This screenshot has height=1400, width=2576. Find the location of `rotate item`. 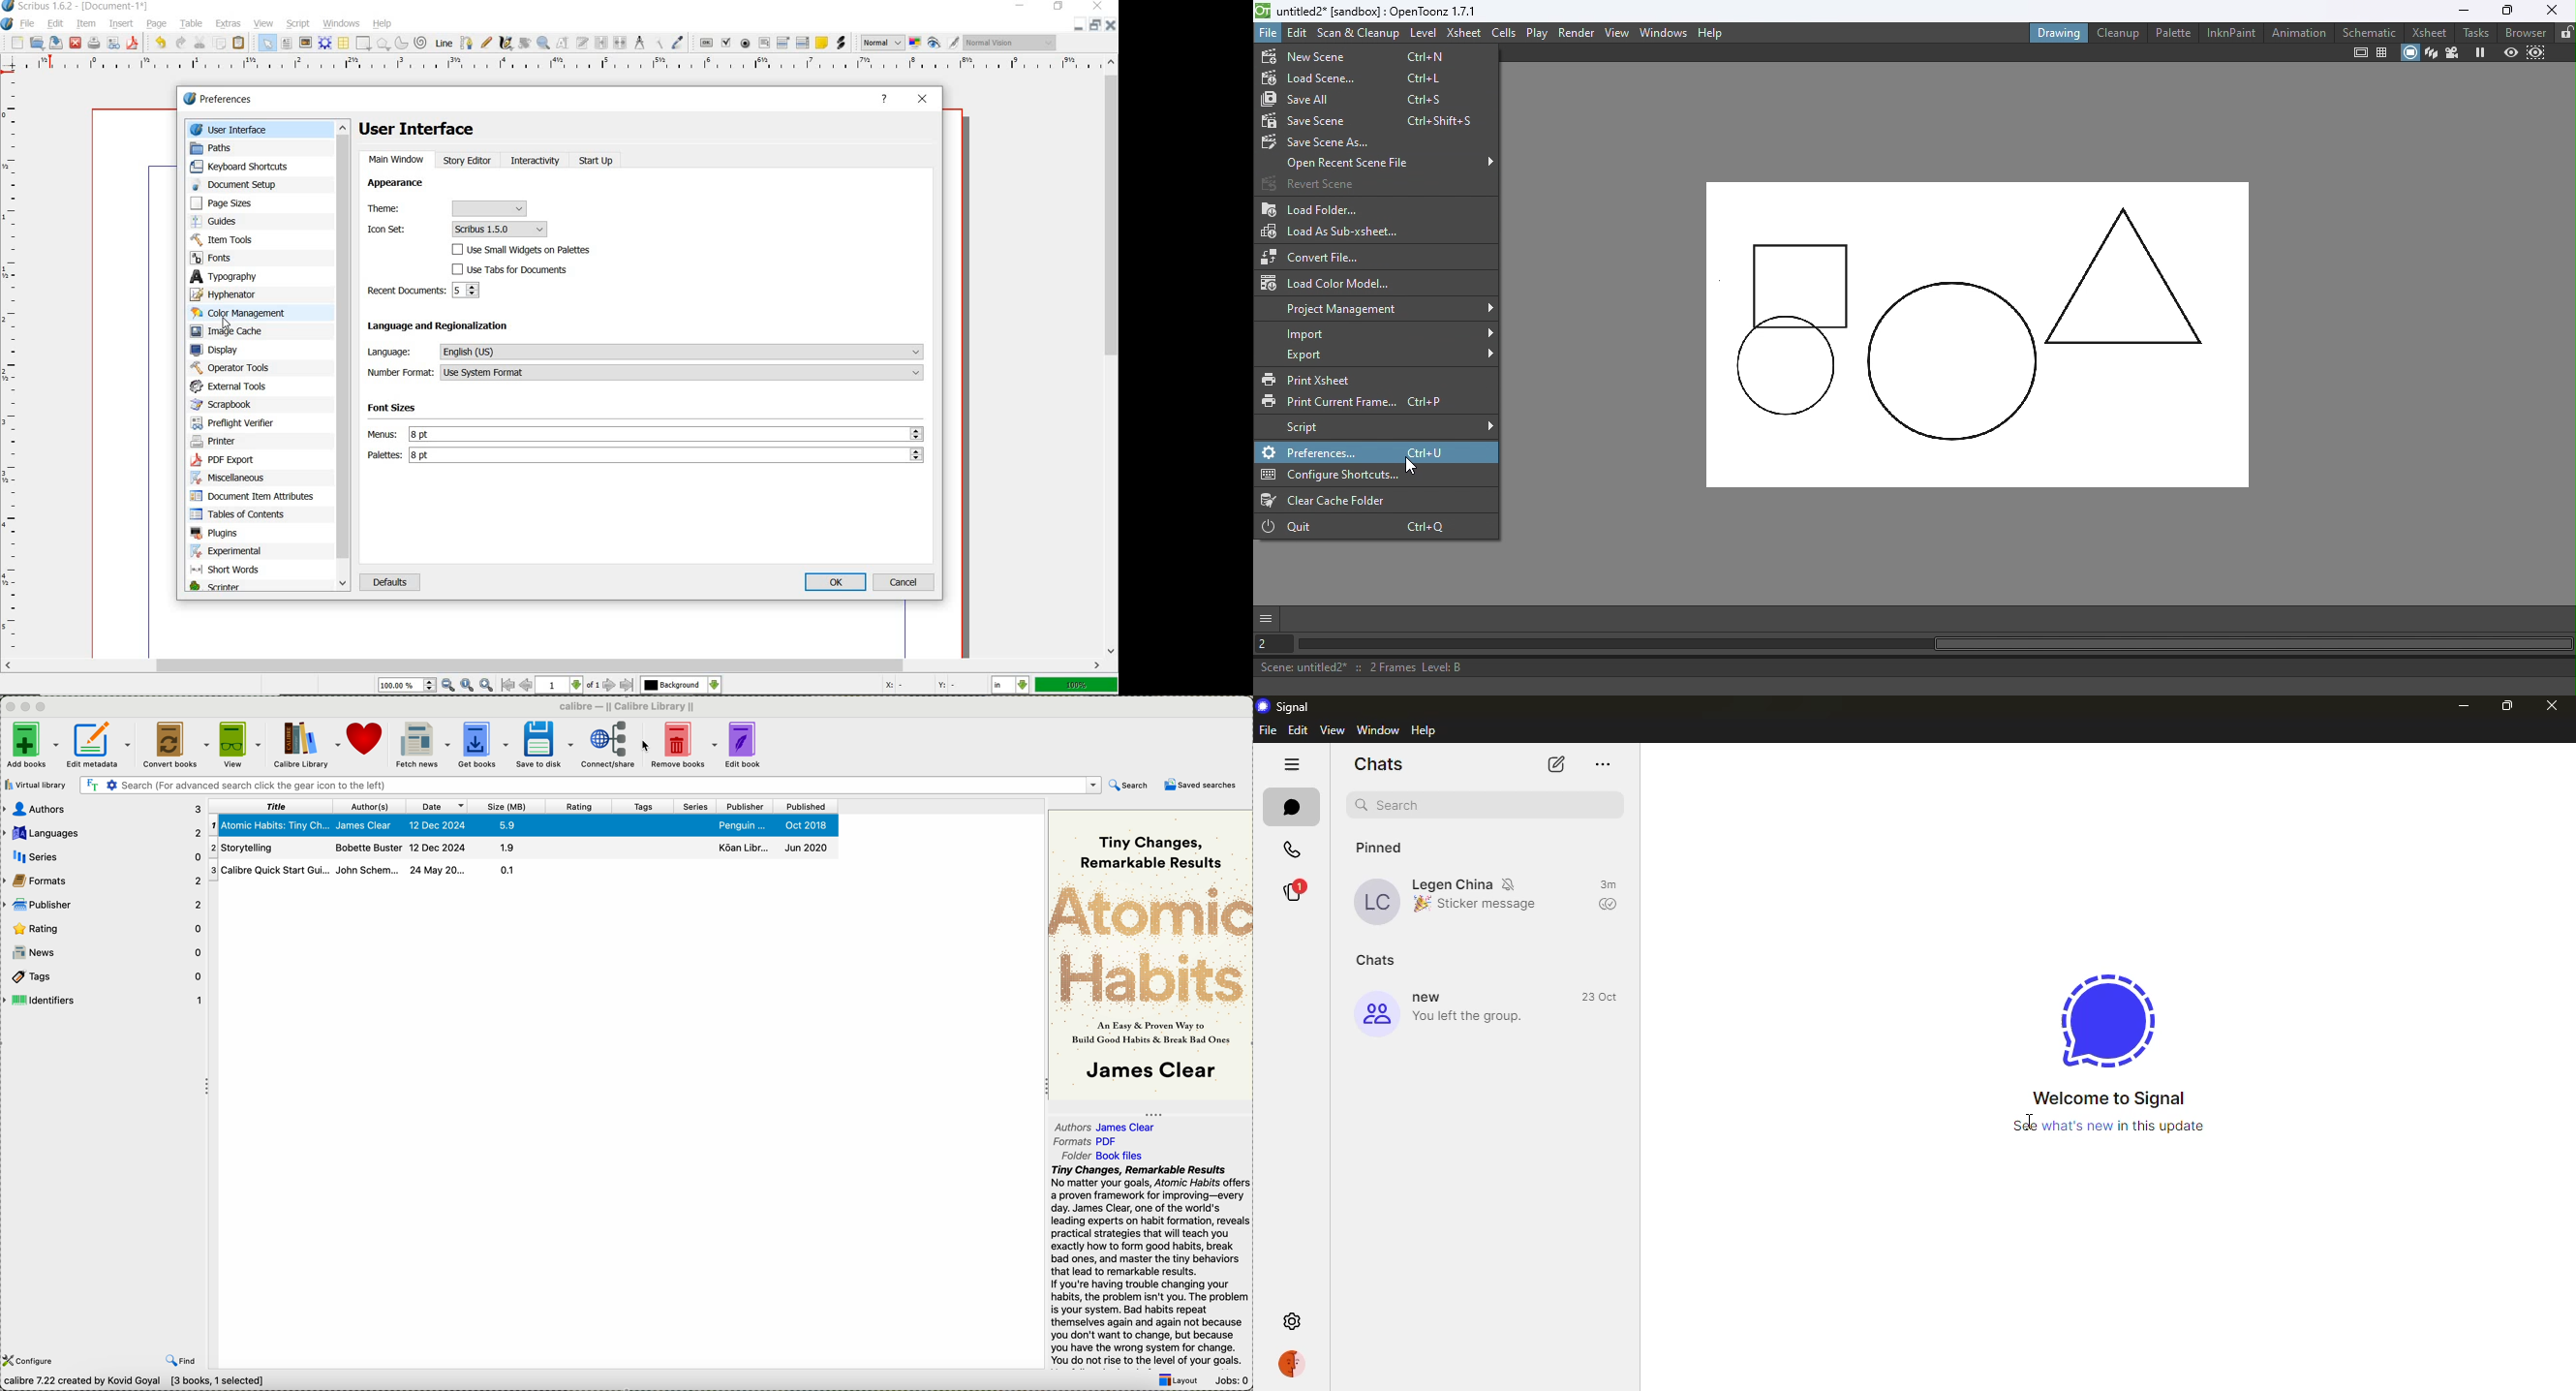

rotate item is located at coordinates (525, 43).